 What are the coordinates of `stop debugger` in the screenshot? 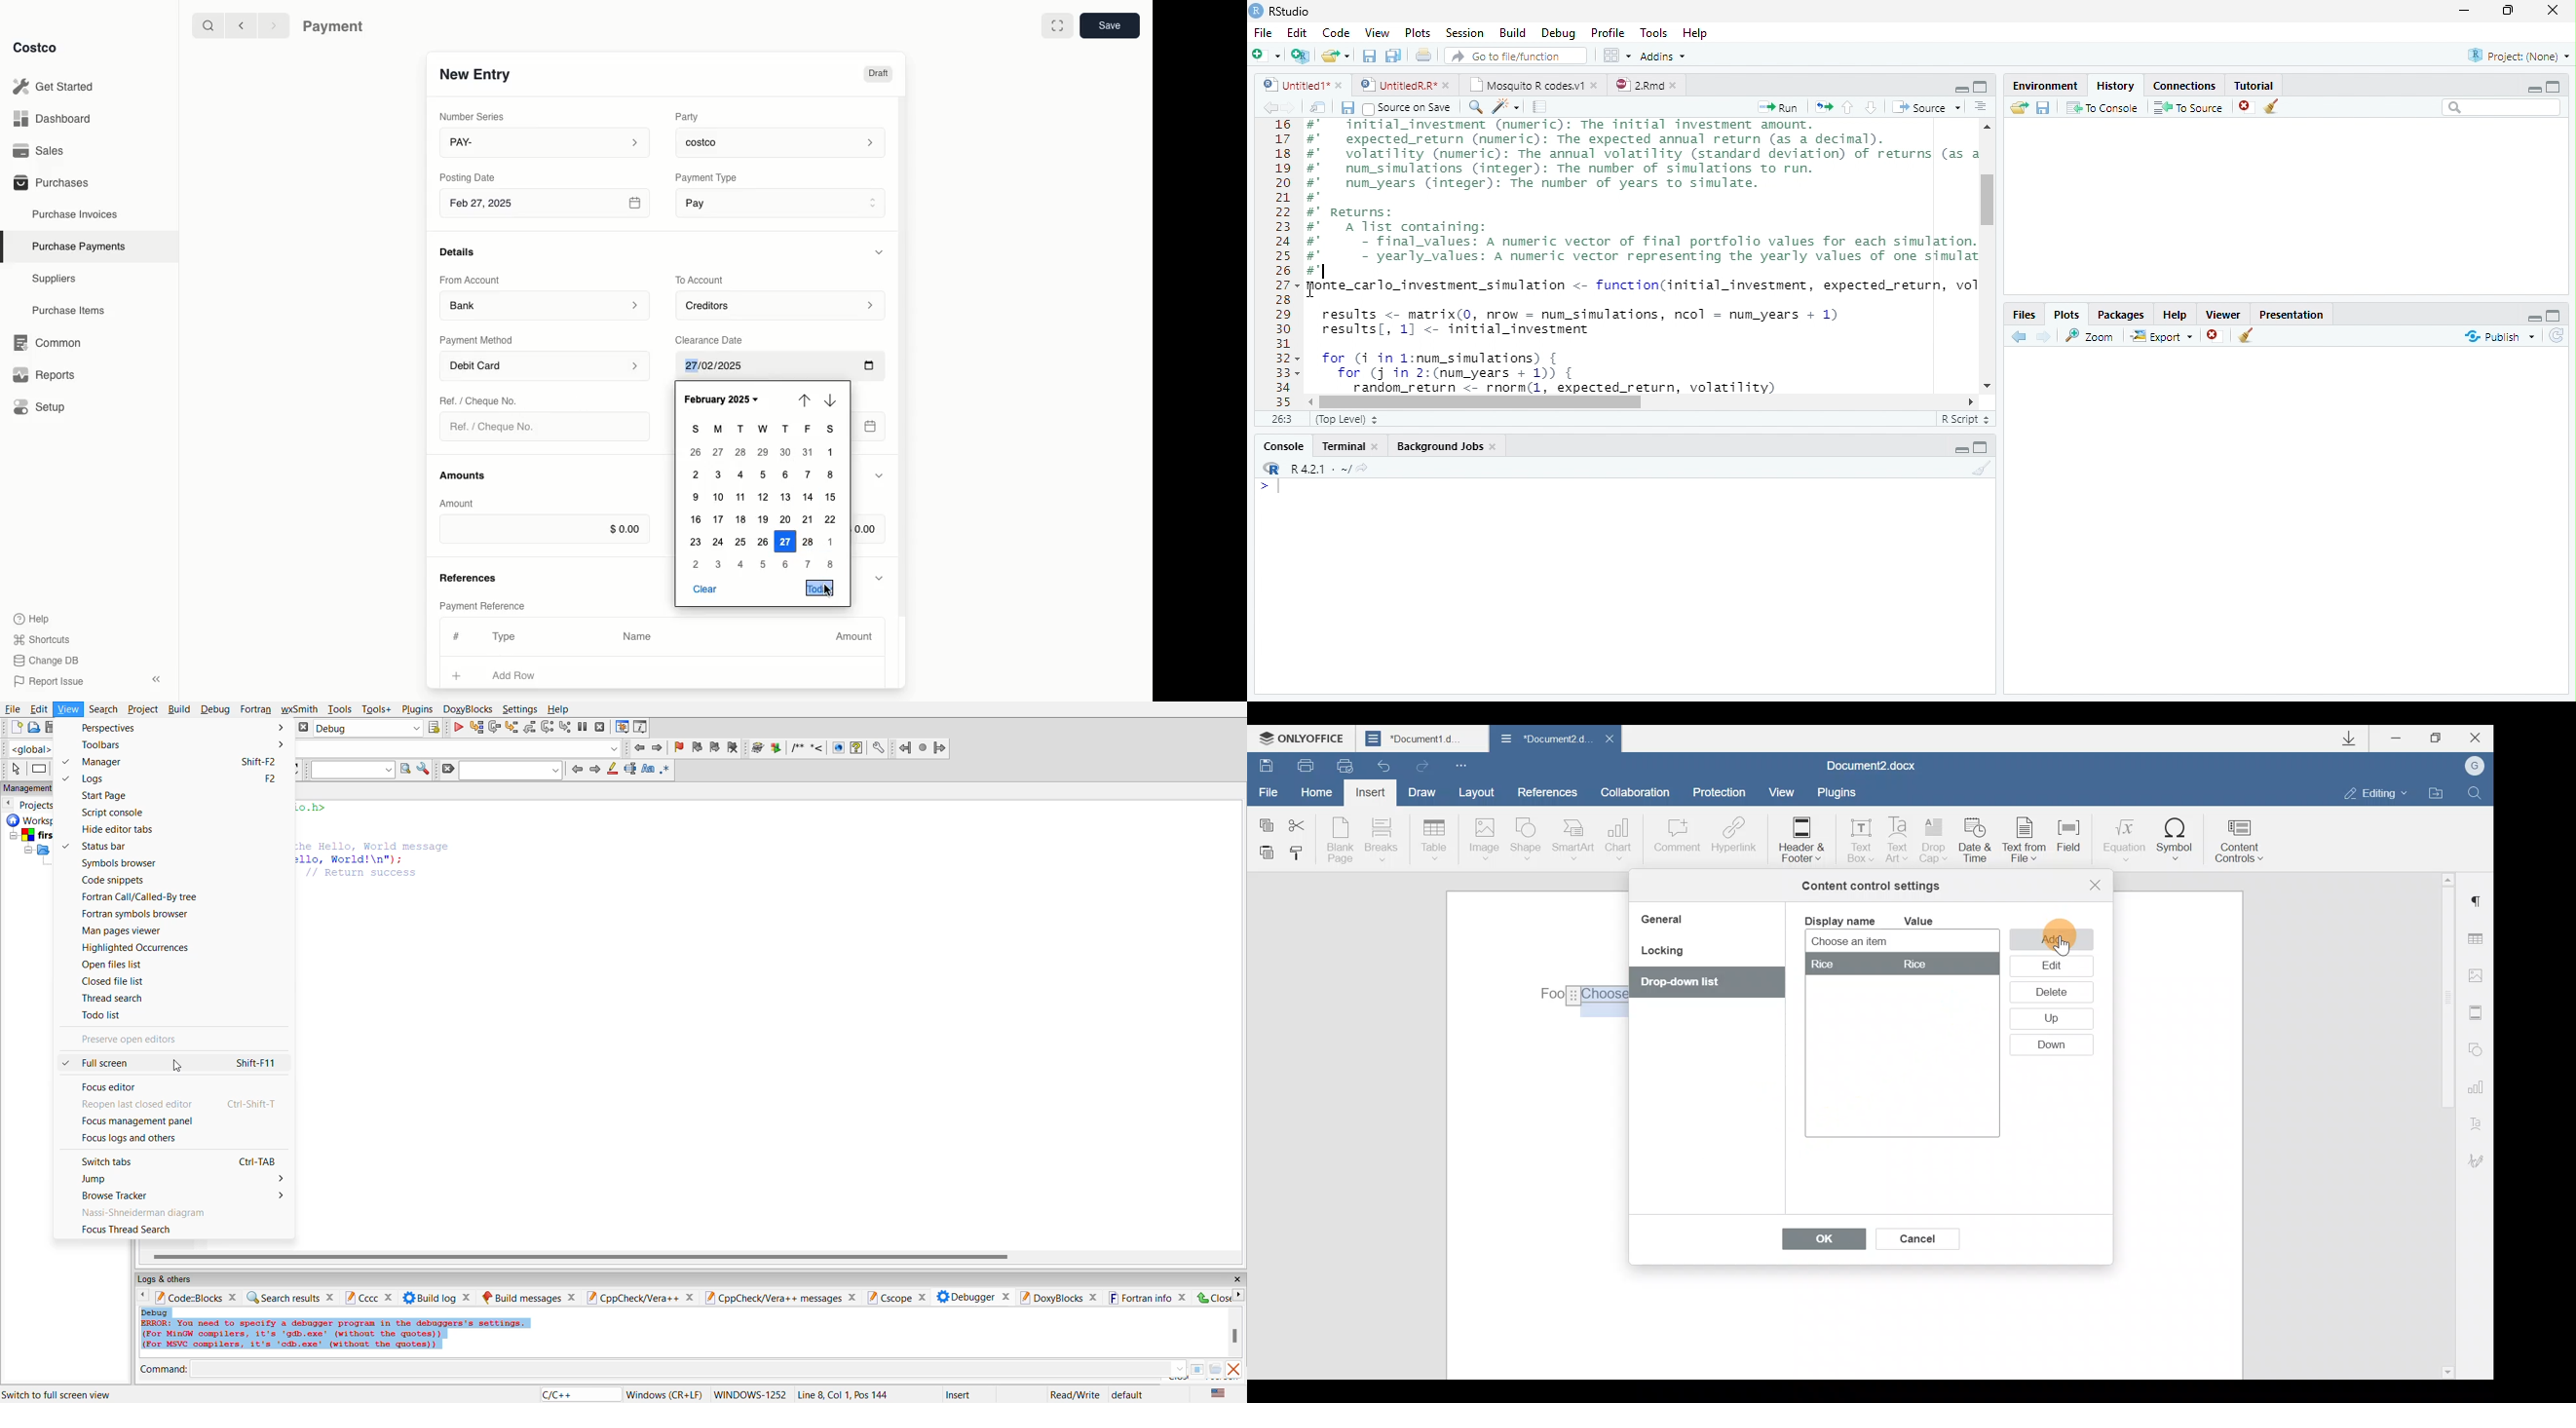 It's located at (600, 729).